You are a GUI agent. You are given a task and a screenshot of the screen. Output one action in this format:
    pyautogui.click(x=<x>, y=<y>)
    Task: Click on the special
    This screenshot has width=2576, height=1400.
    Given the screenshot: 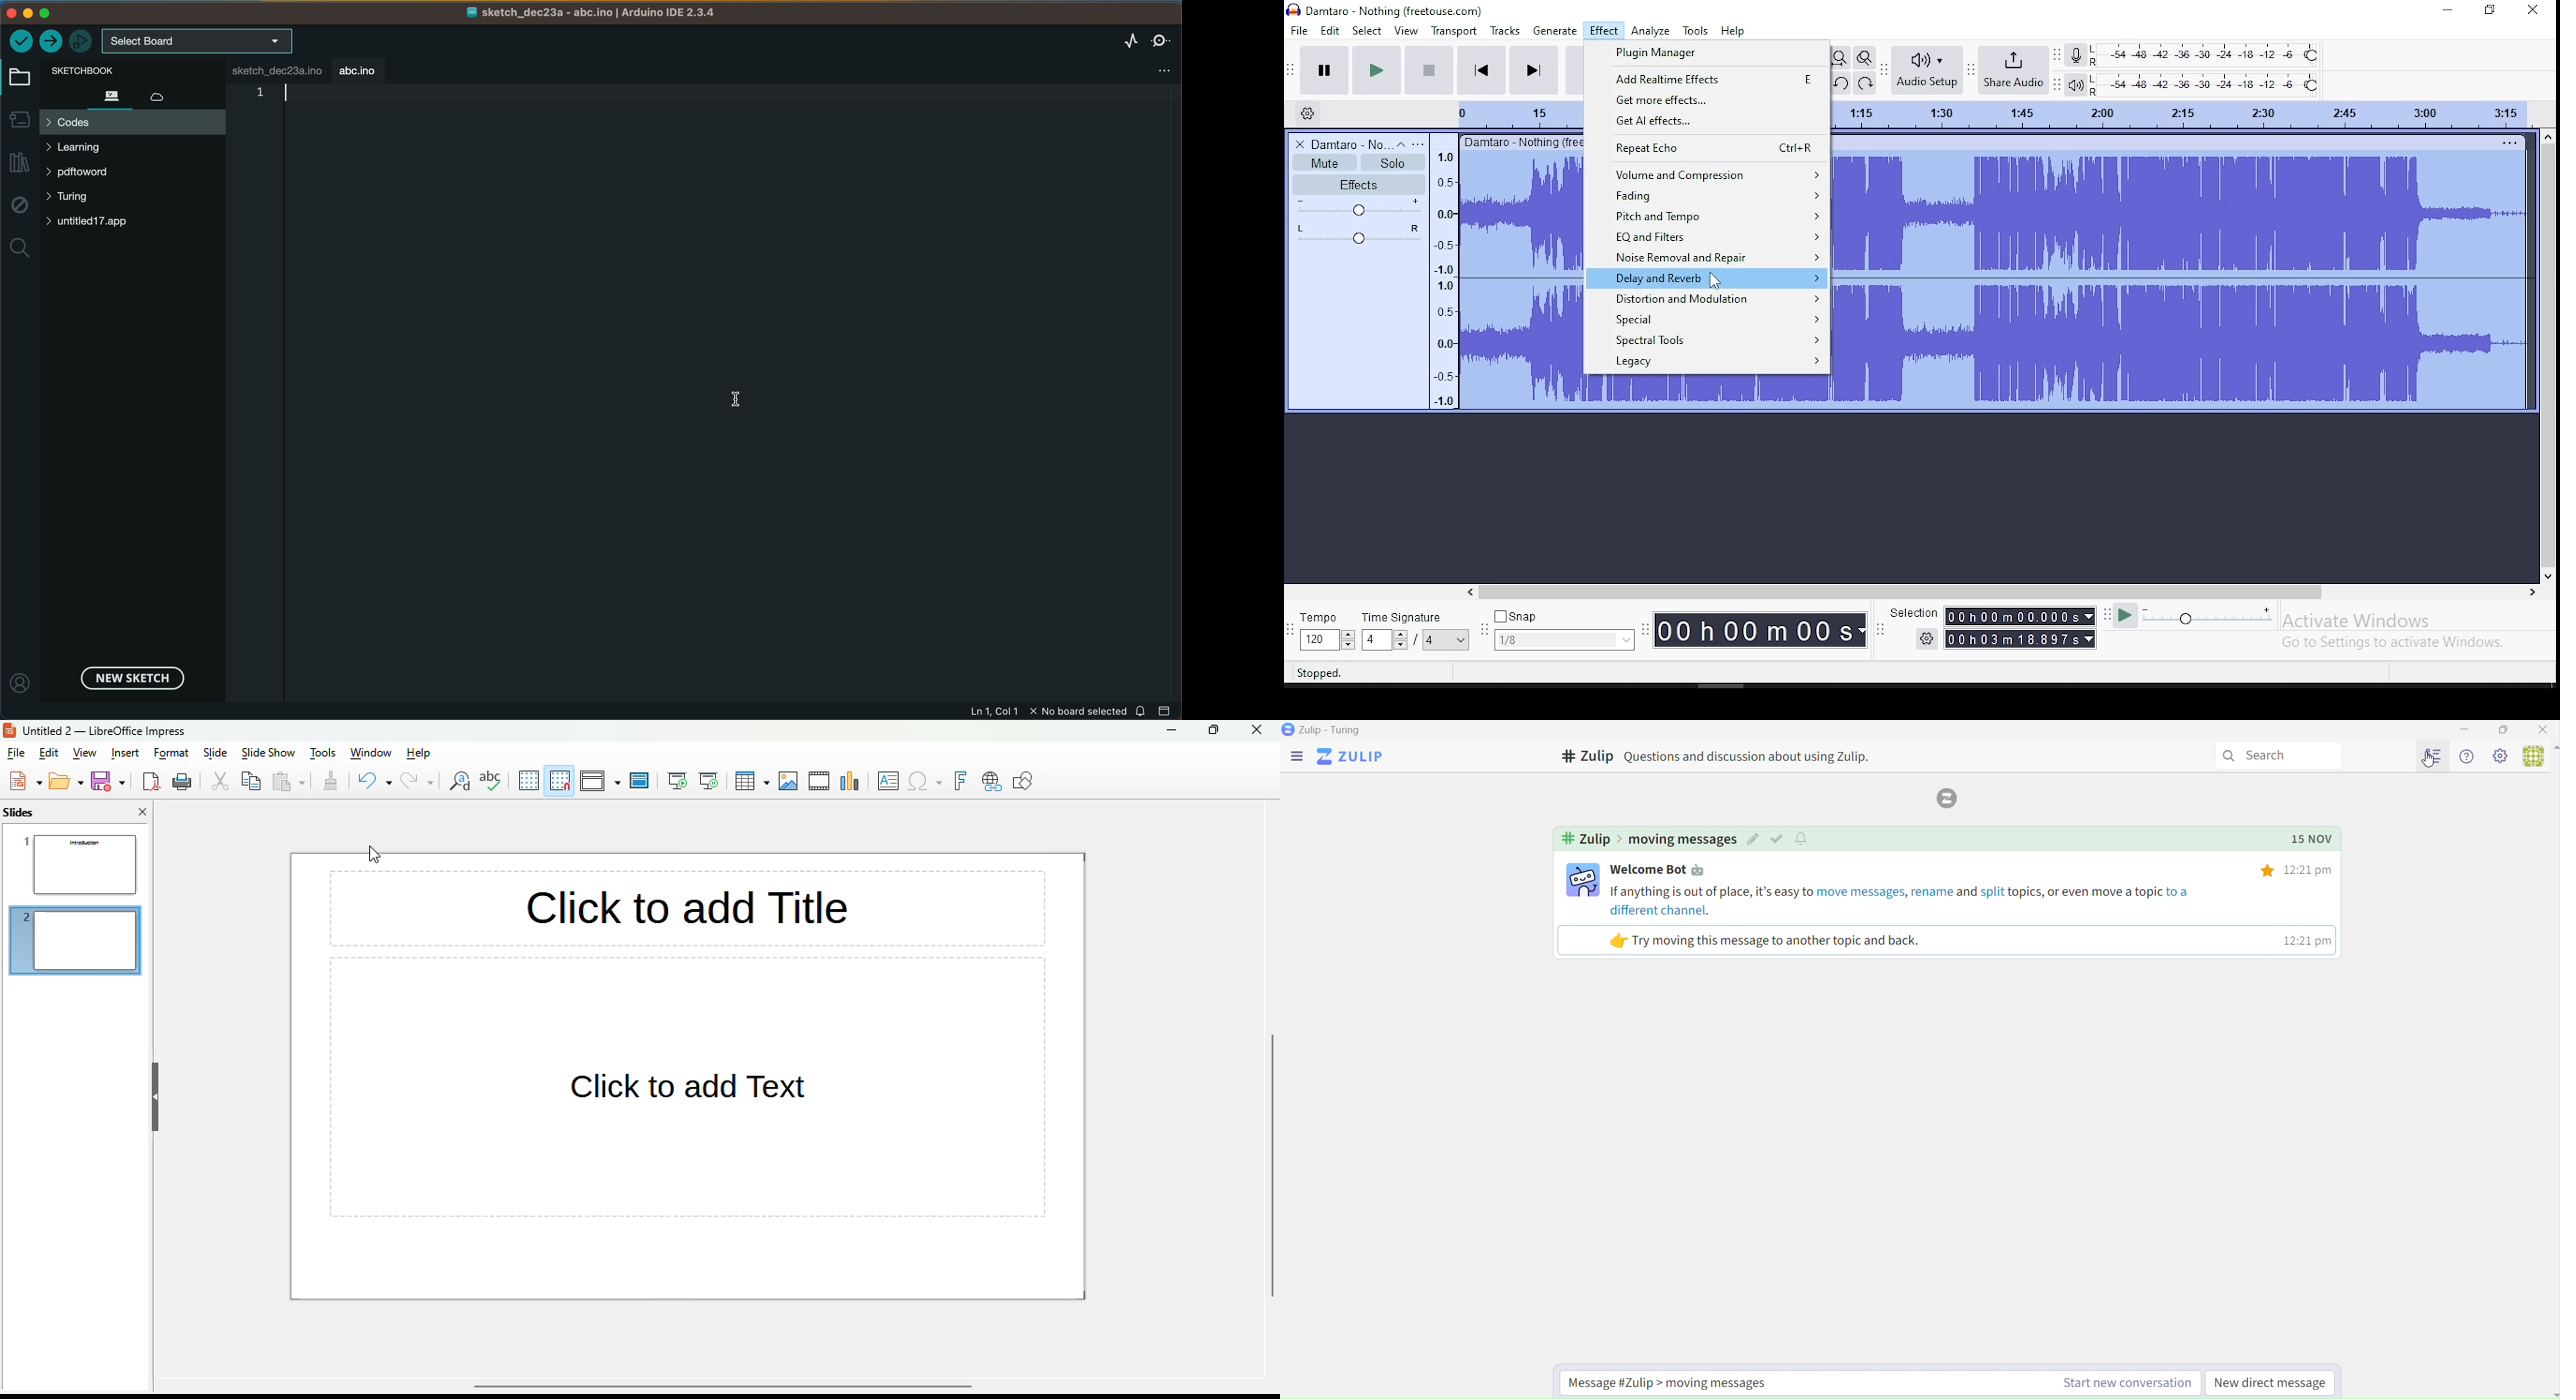 What is the action you would take?
    pyautogui.click(x=1708, y=318)
    